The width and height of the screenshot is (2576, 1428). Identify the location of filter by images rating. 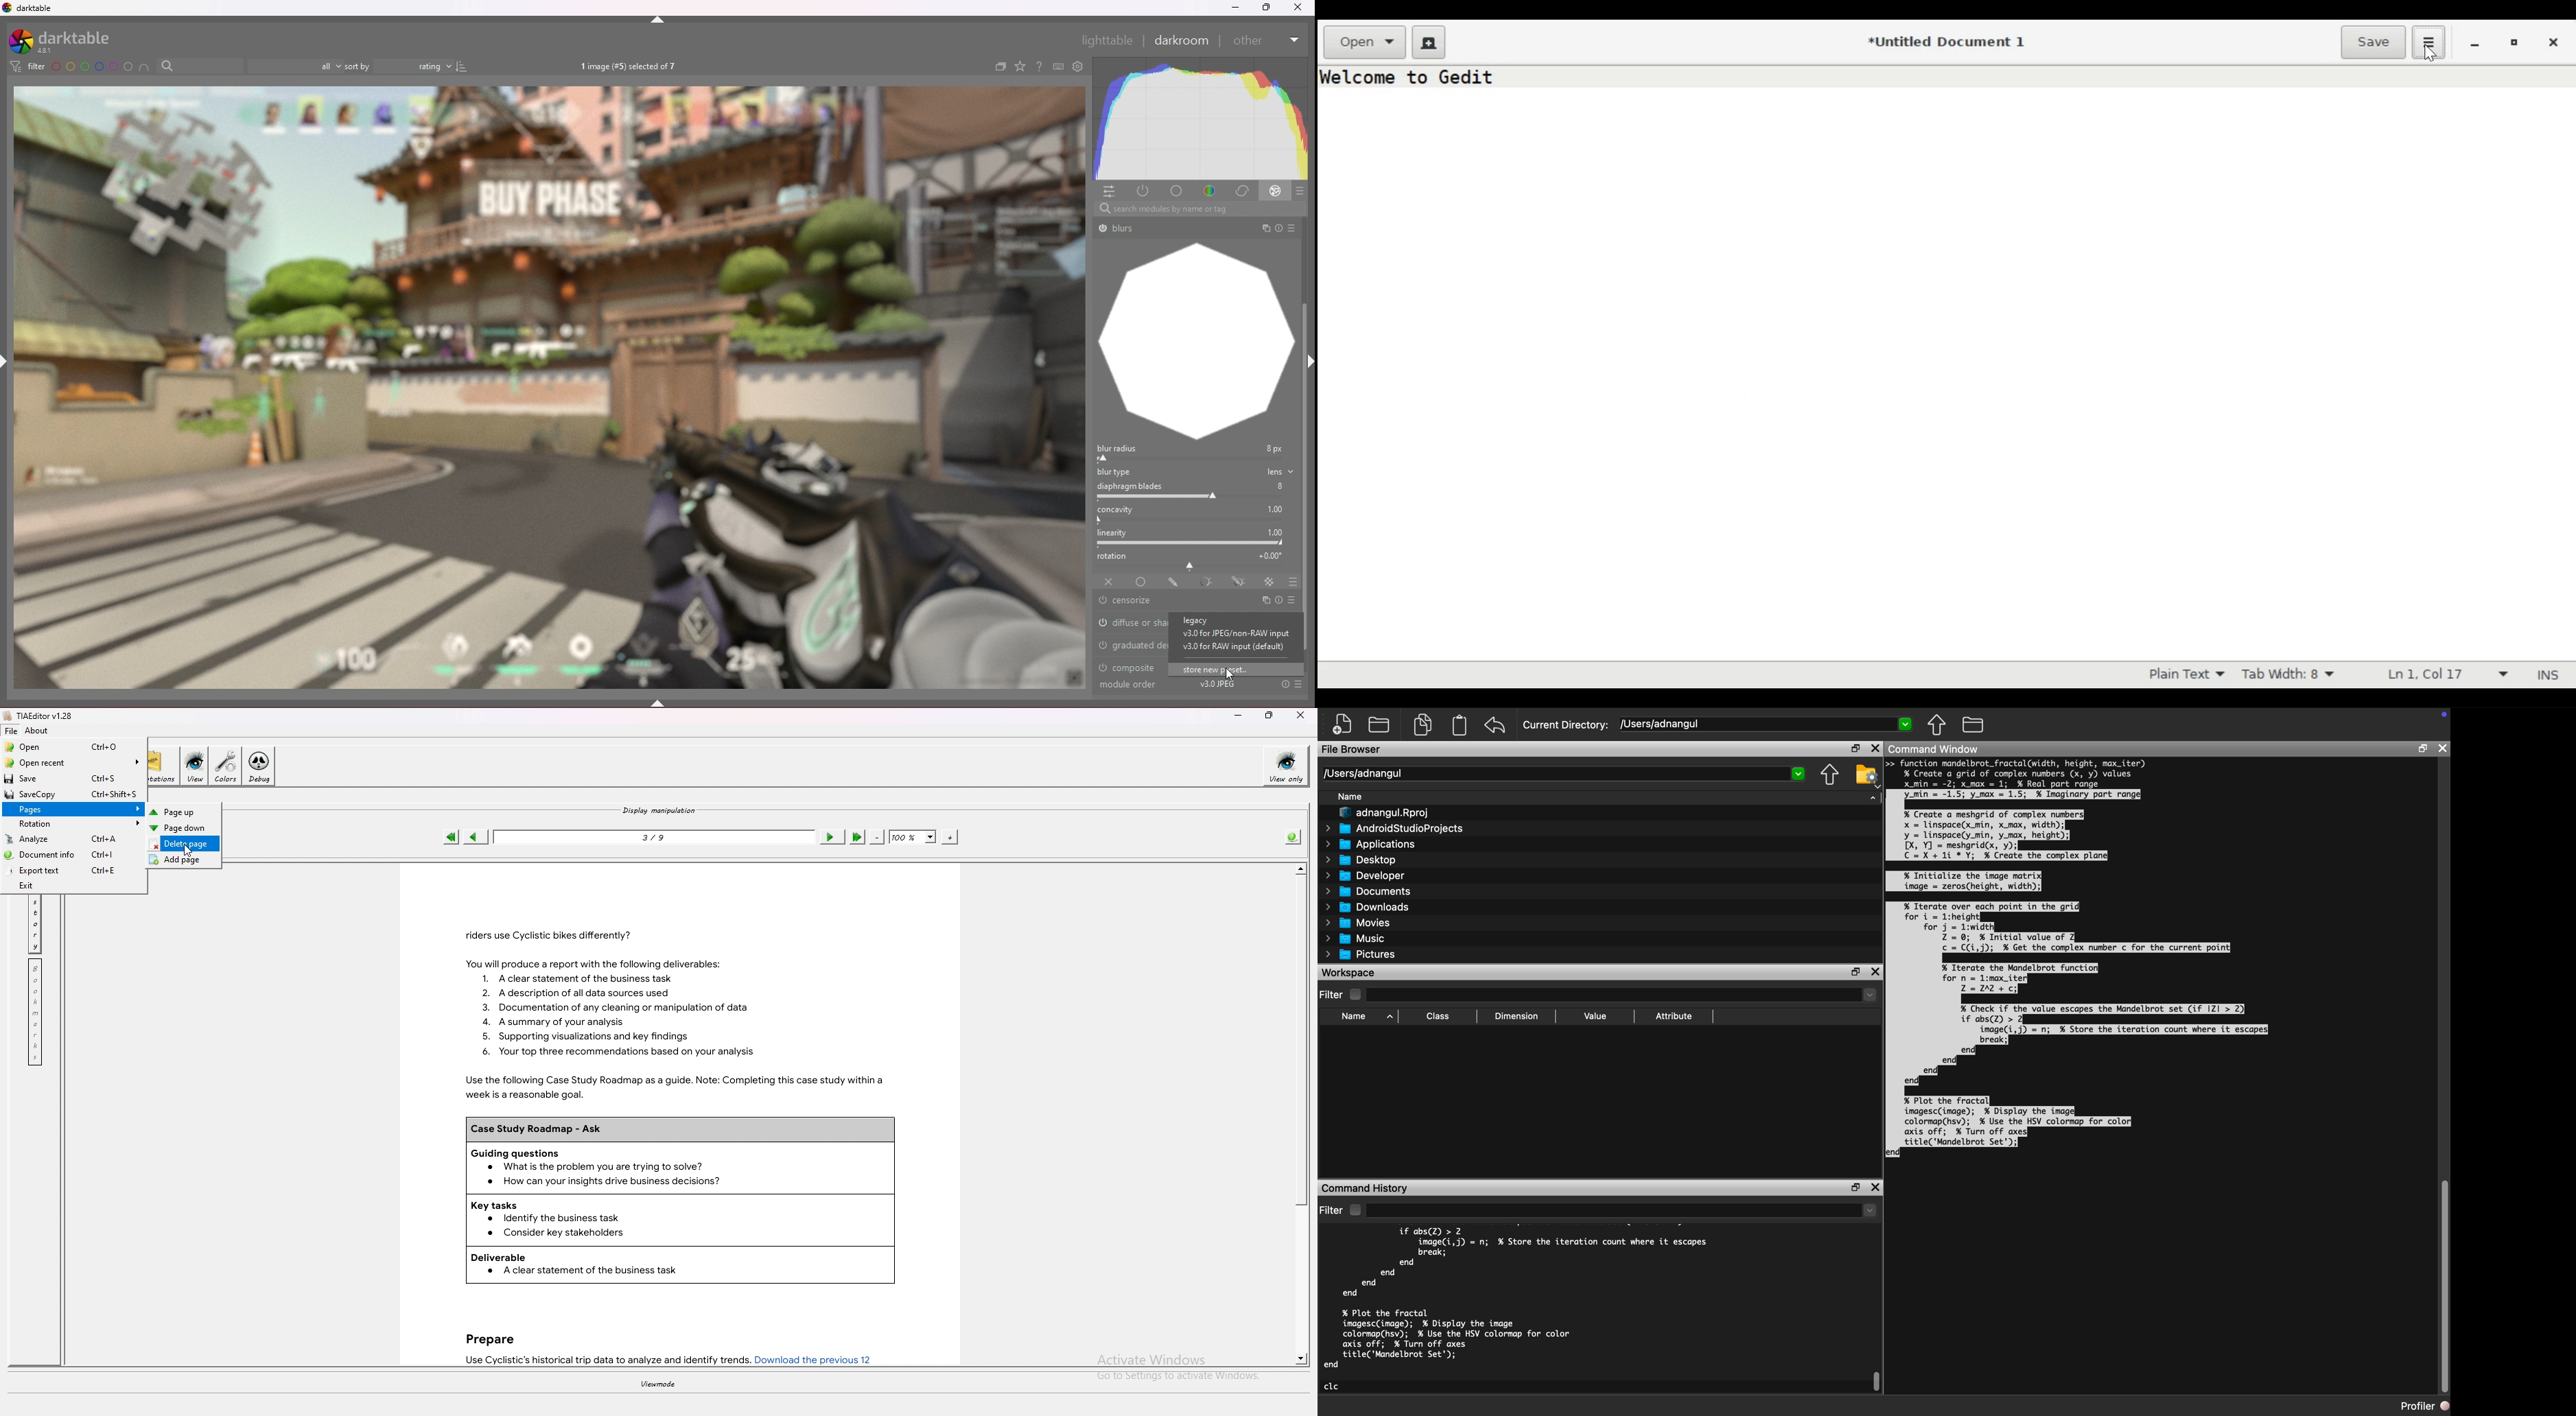
(296, 65).